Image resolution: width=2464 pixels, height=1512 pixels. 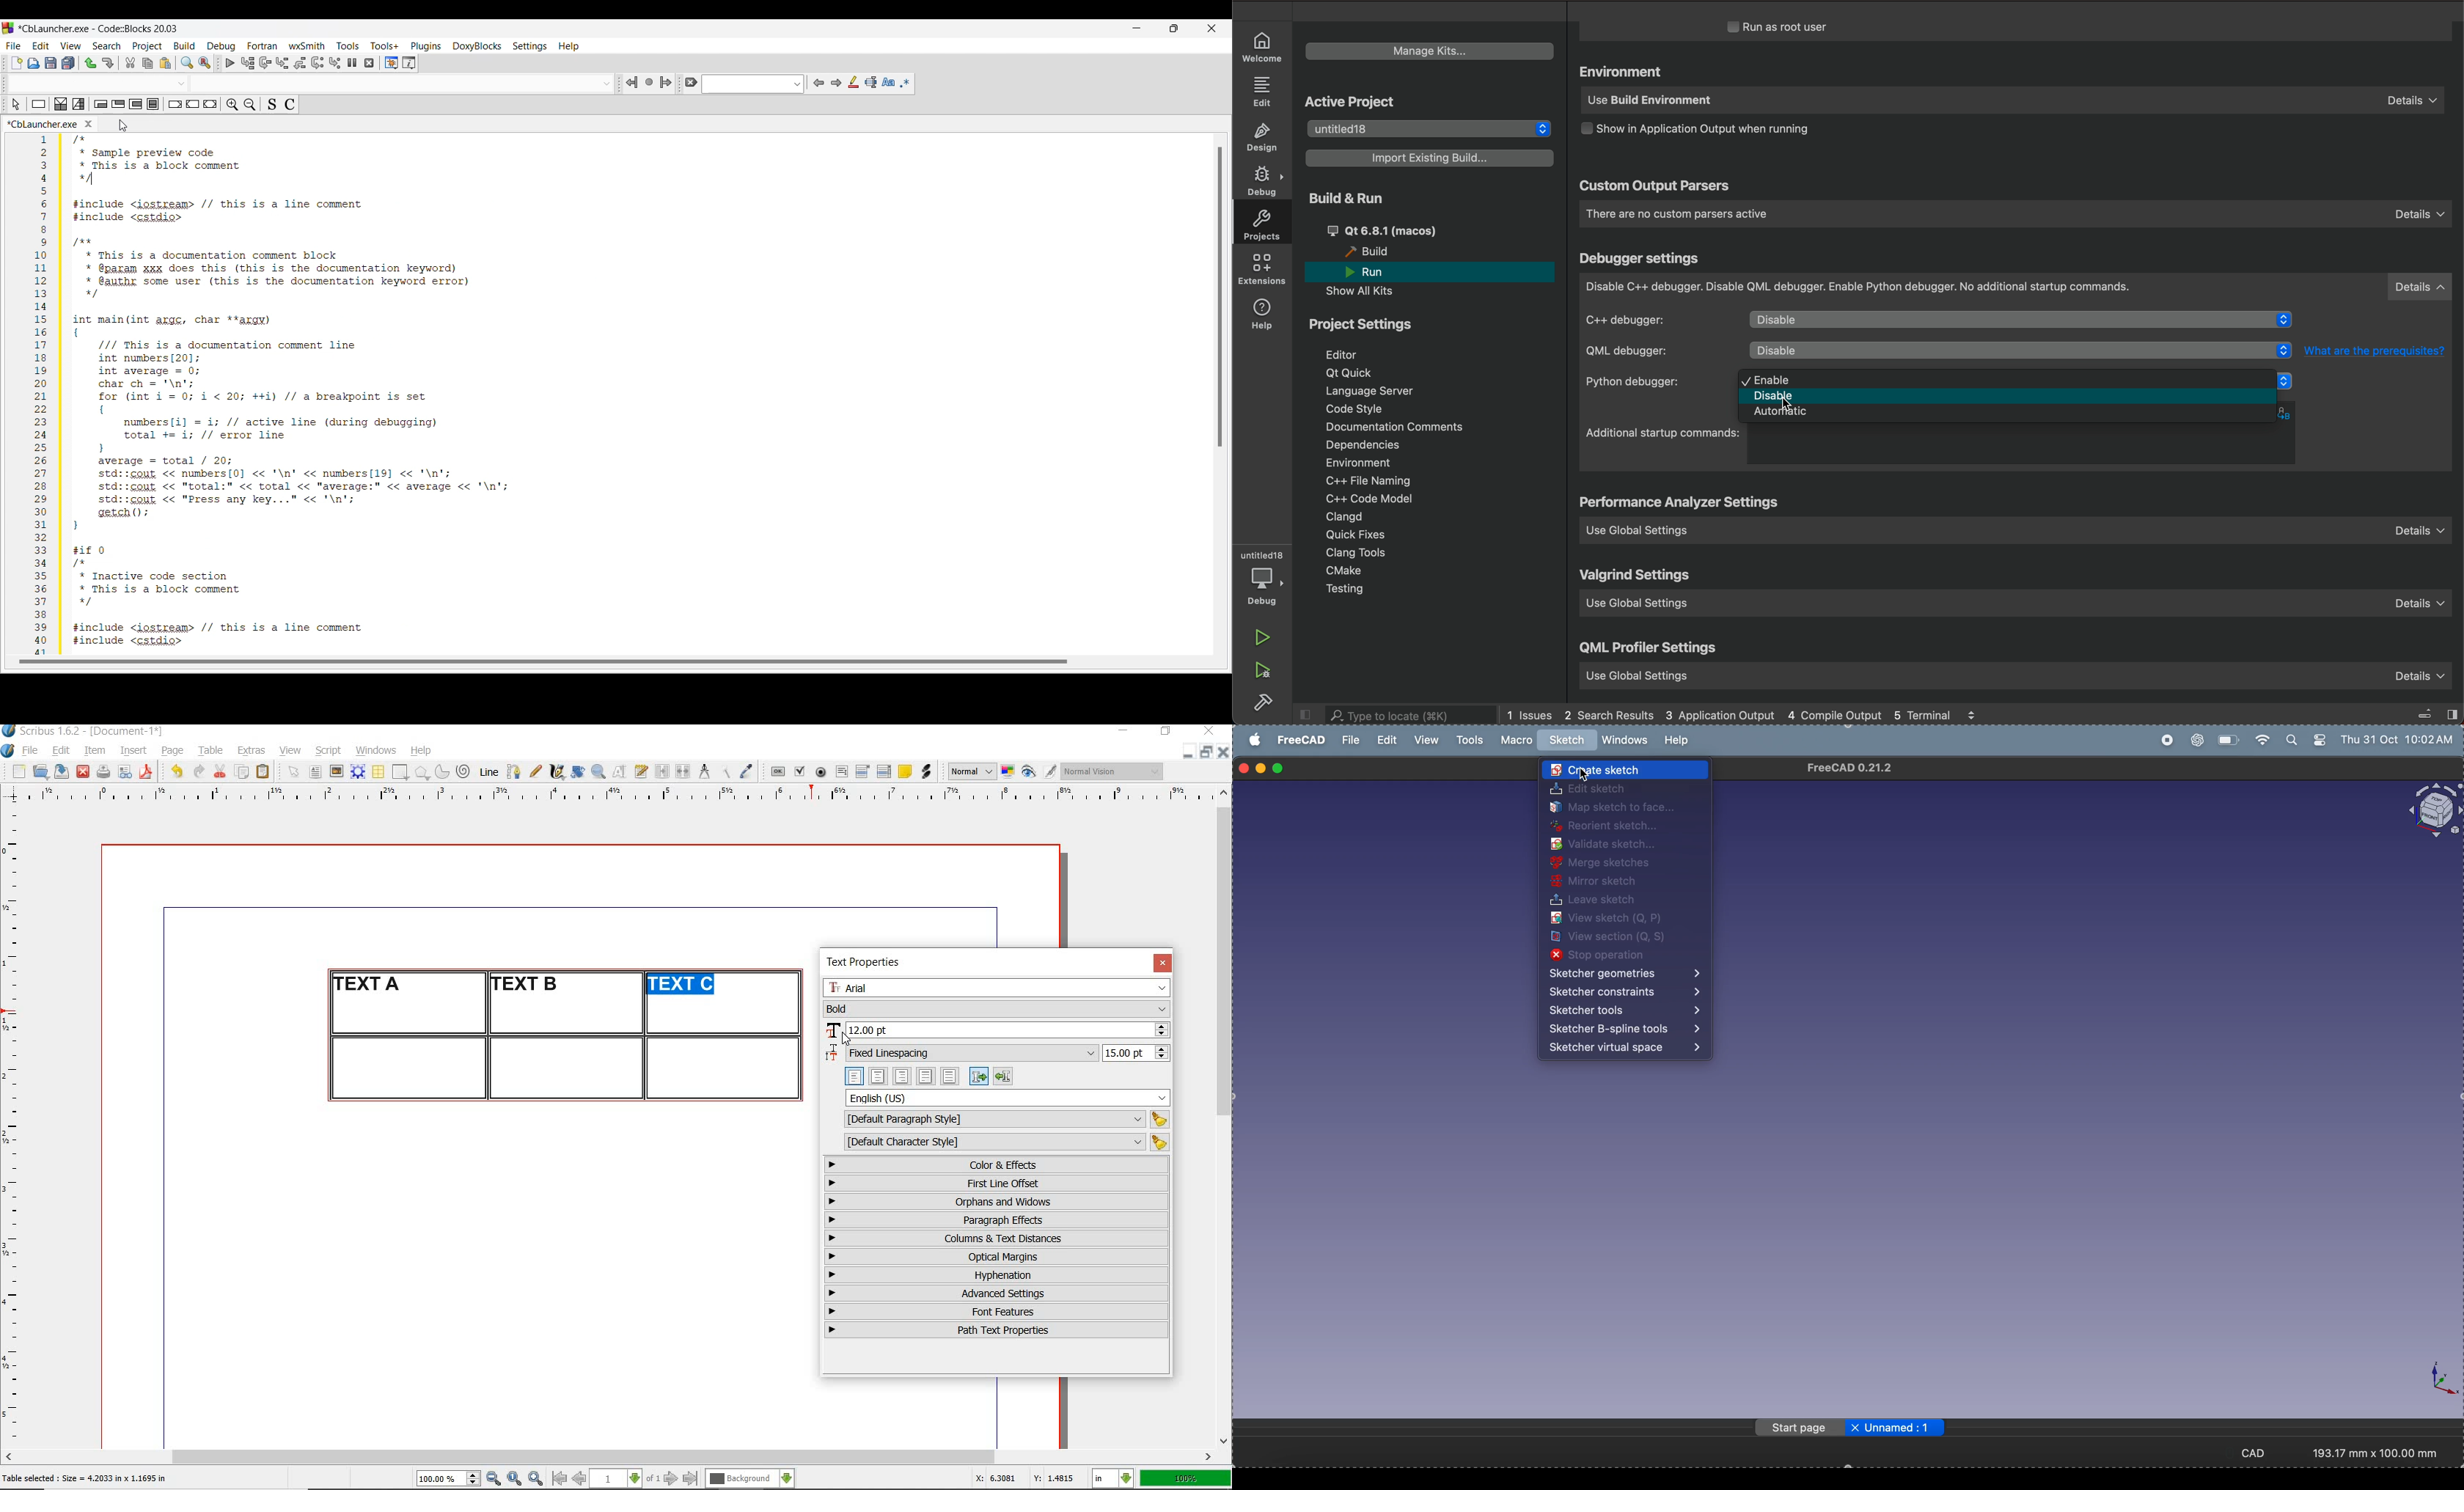 I want to click on Match case , so click(x=889, y=82).